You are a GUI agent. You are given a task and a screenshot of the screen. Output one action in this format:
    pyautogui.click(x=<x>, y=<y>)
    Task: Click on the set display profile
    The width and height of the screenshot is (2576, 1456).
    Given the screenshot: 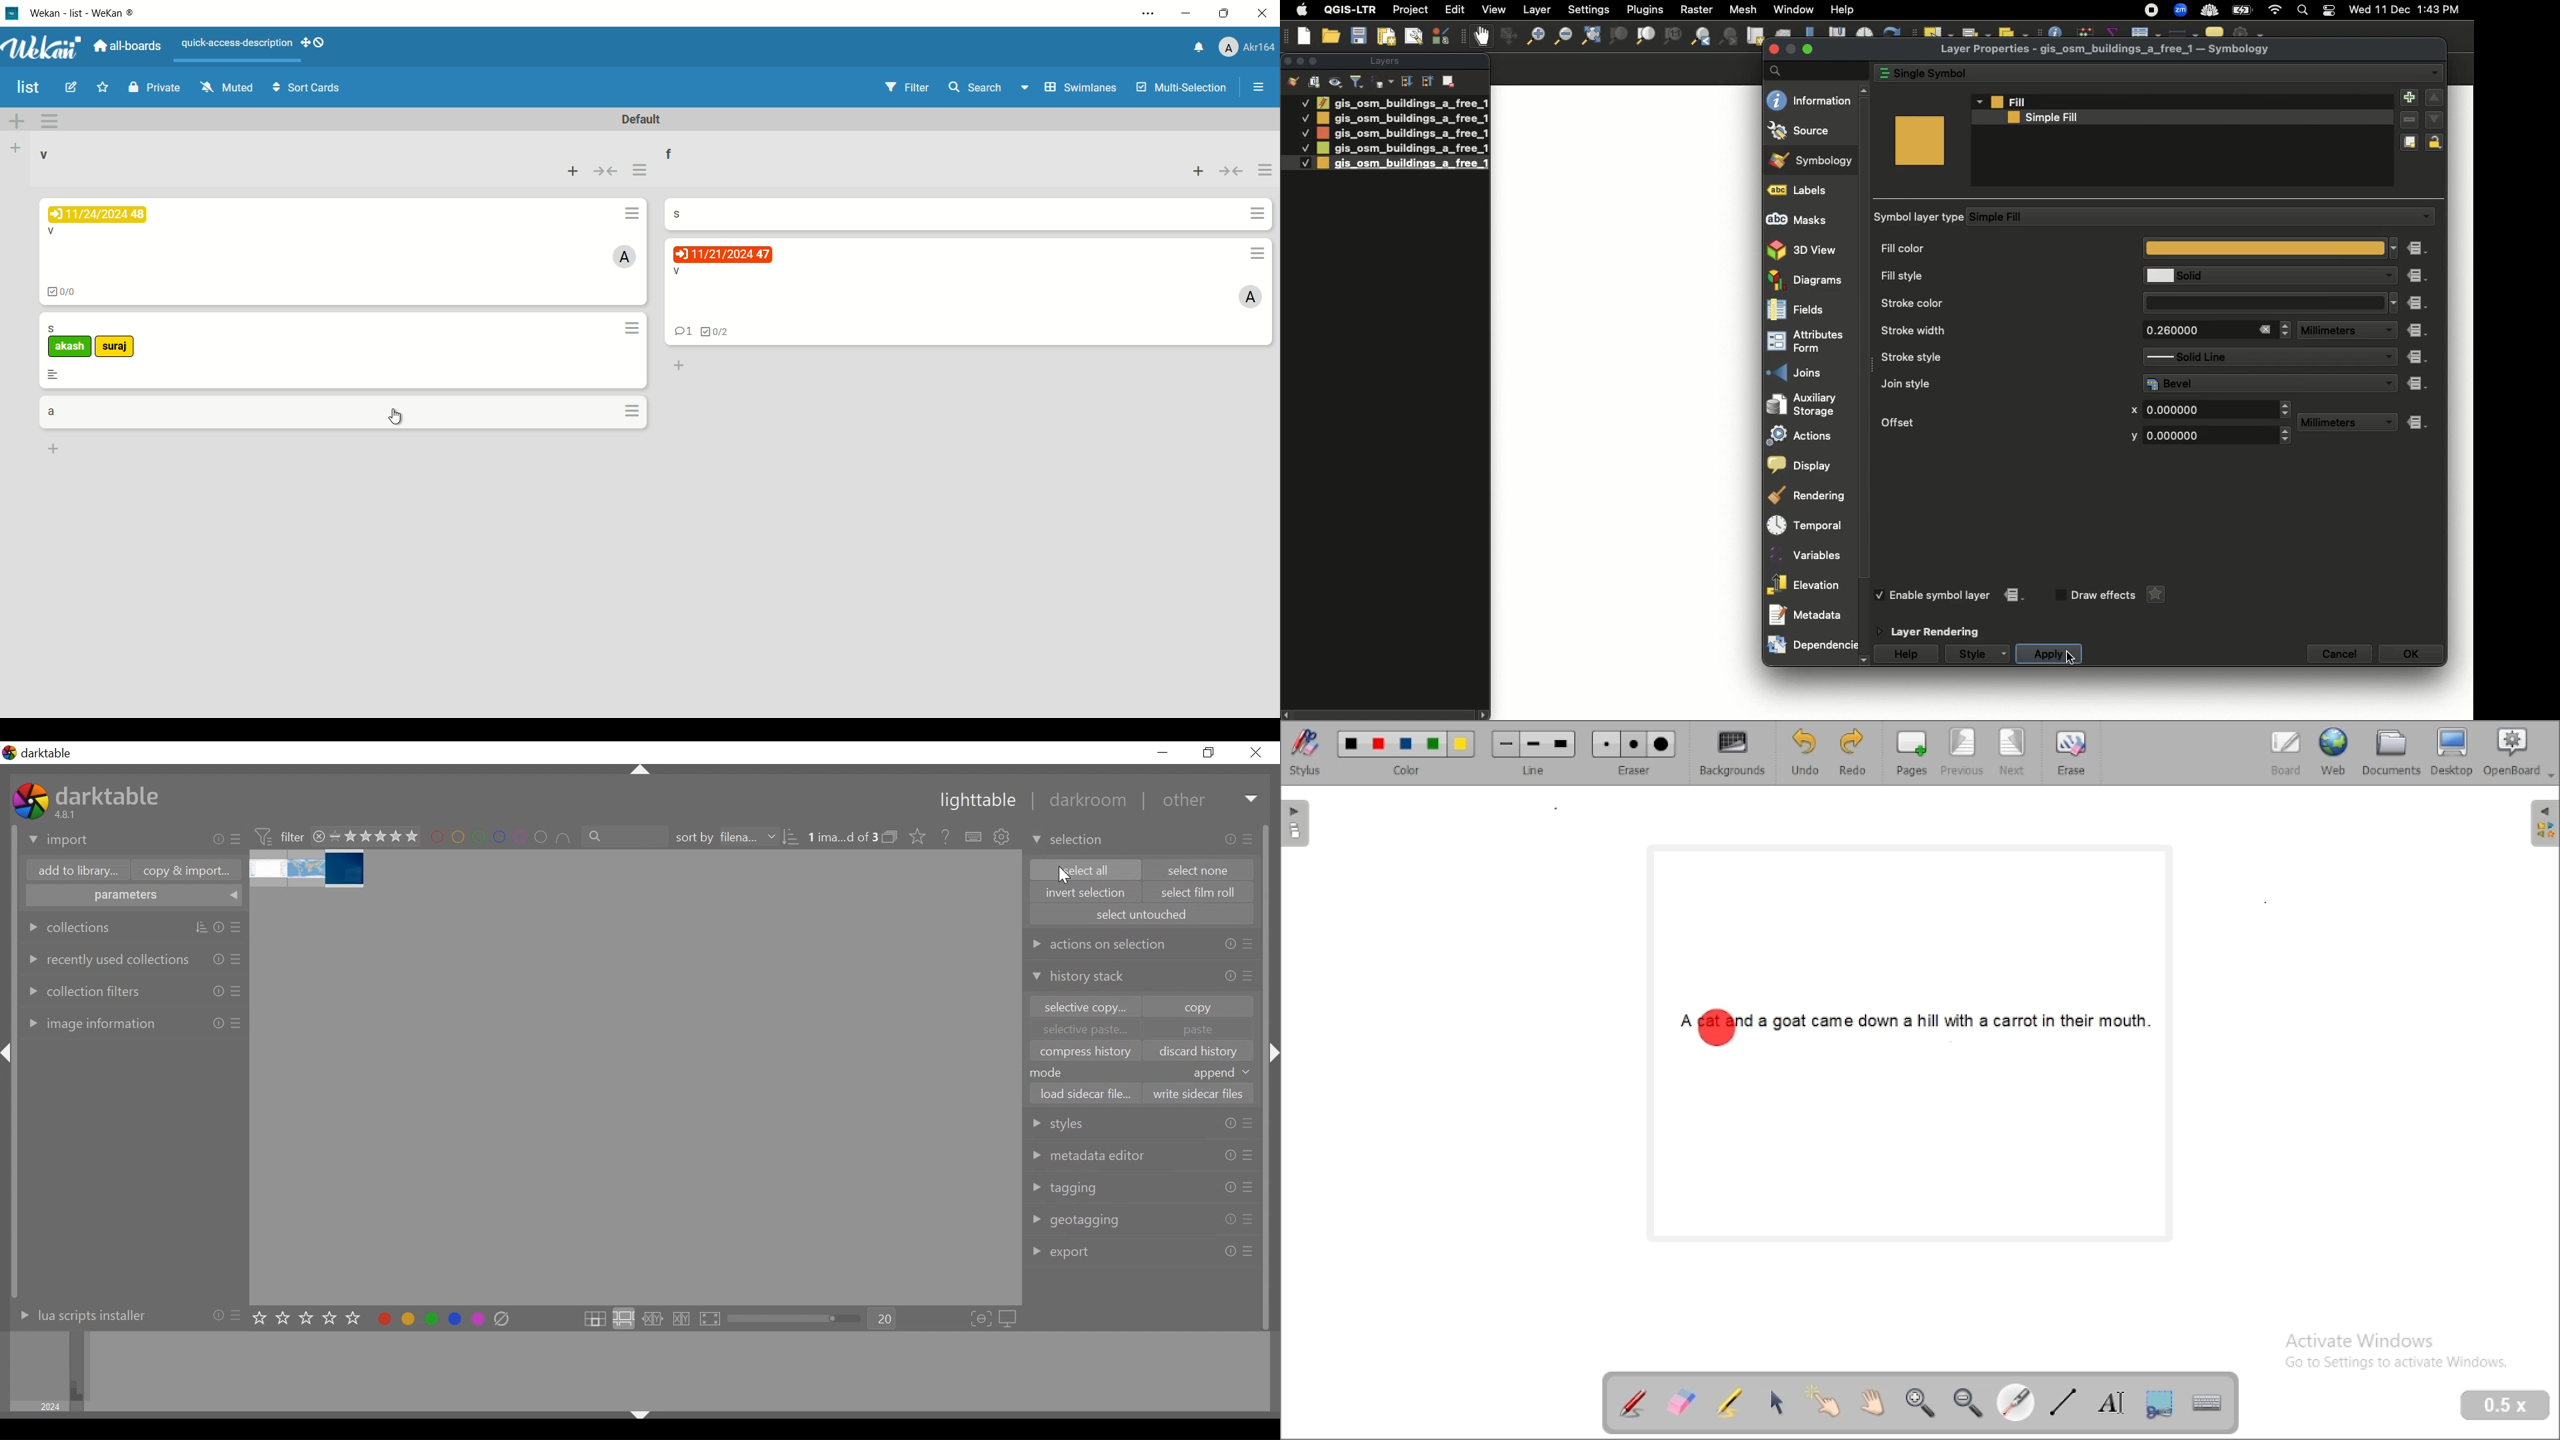 What is the action you would take?
    pyautogui.click(x=1009, y=1319)
    